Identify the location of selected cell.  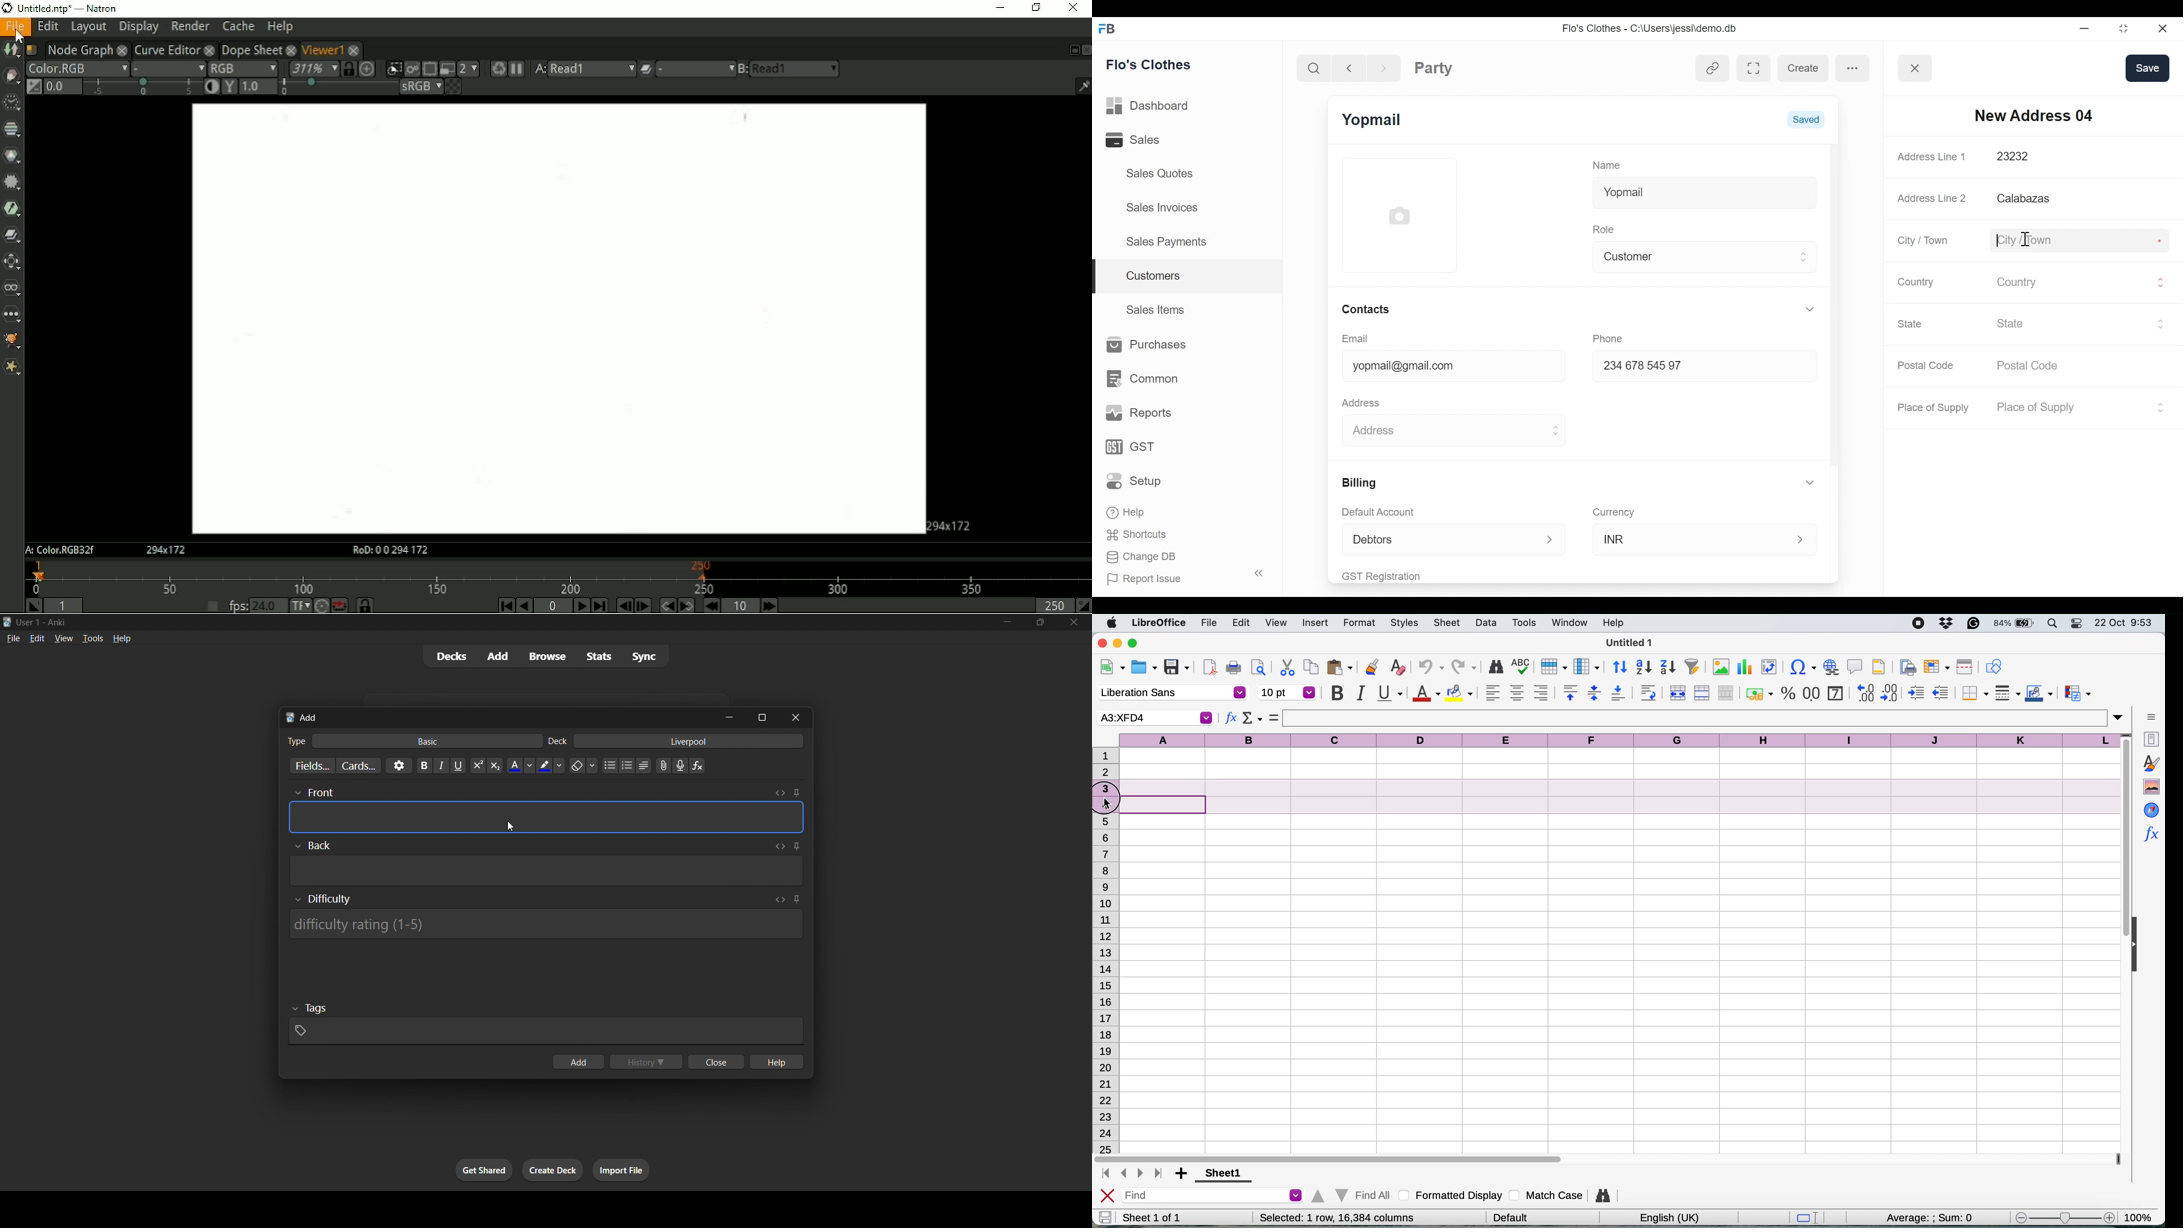
(1154, 718).